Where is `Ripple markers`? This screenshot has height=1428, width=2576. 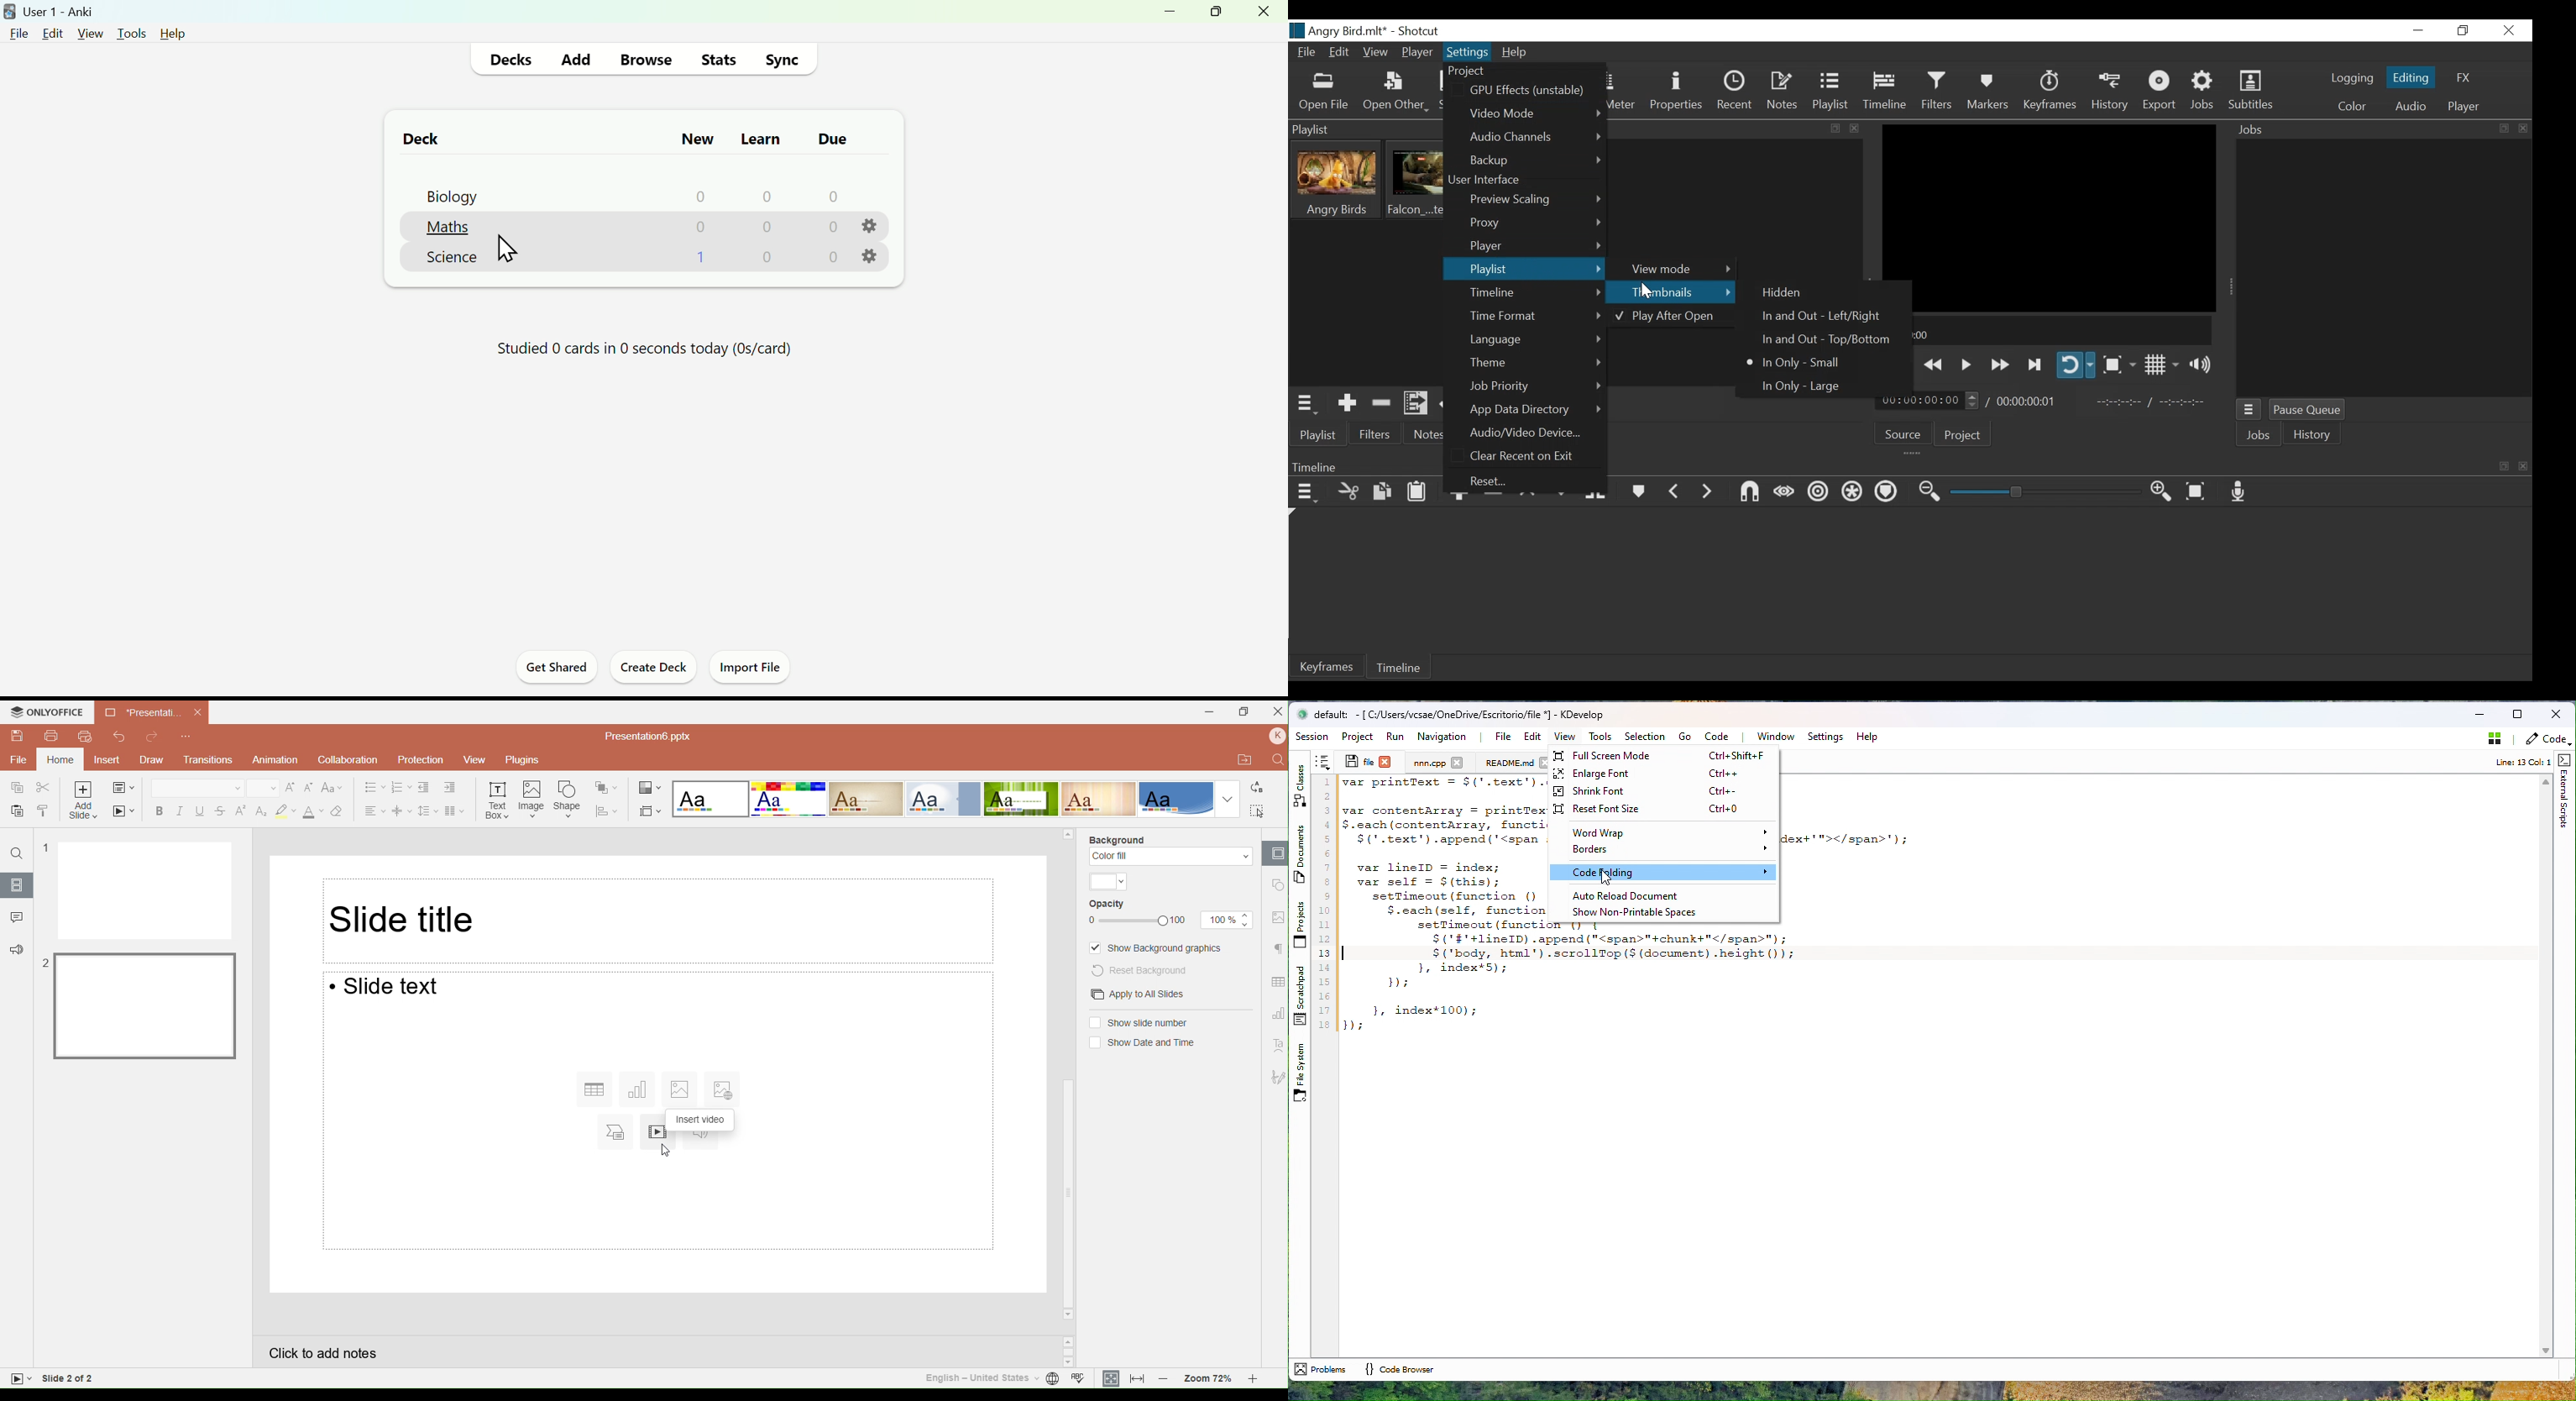
Ripple markers is located at coordinates (1888, 492).